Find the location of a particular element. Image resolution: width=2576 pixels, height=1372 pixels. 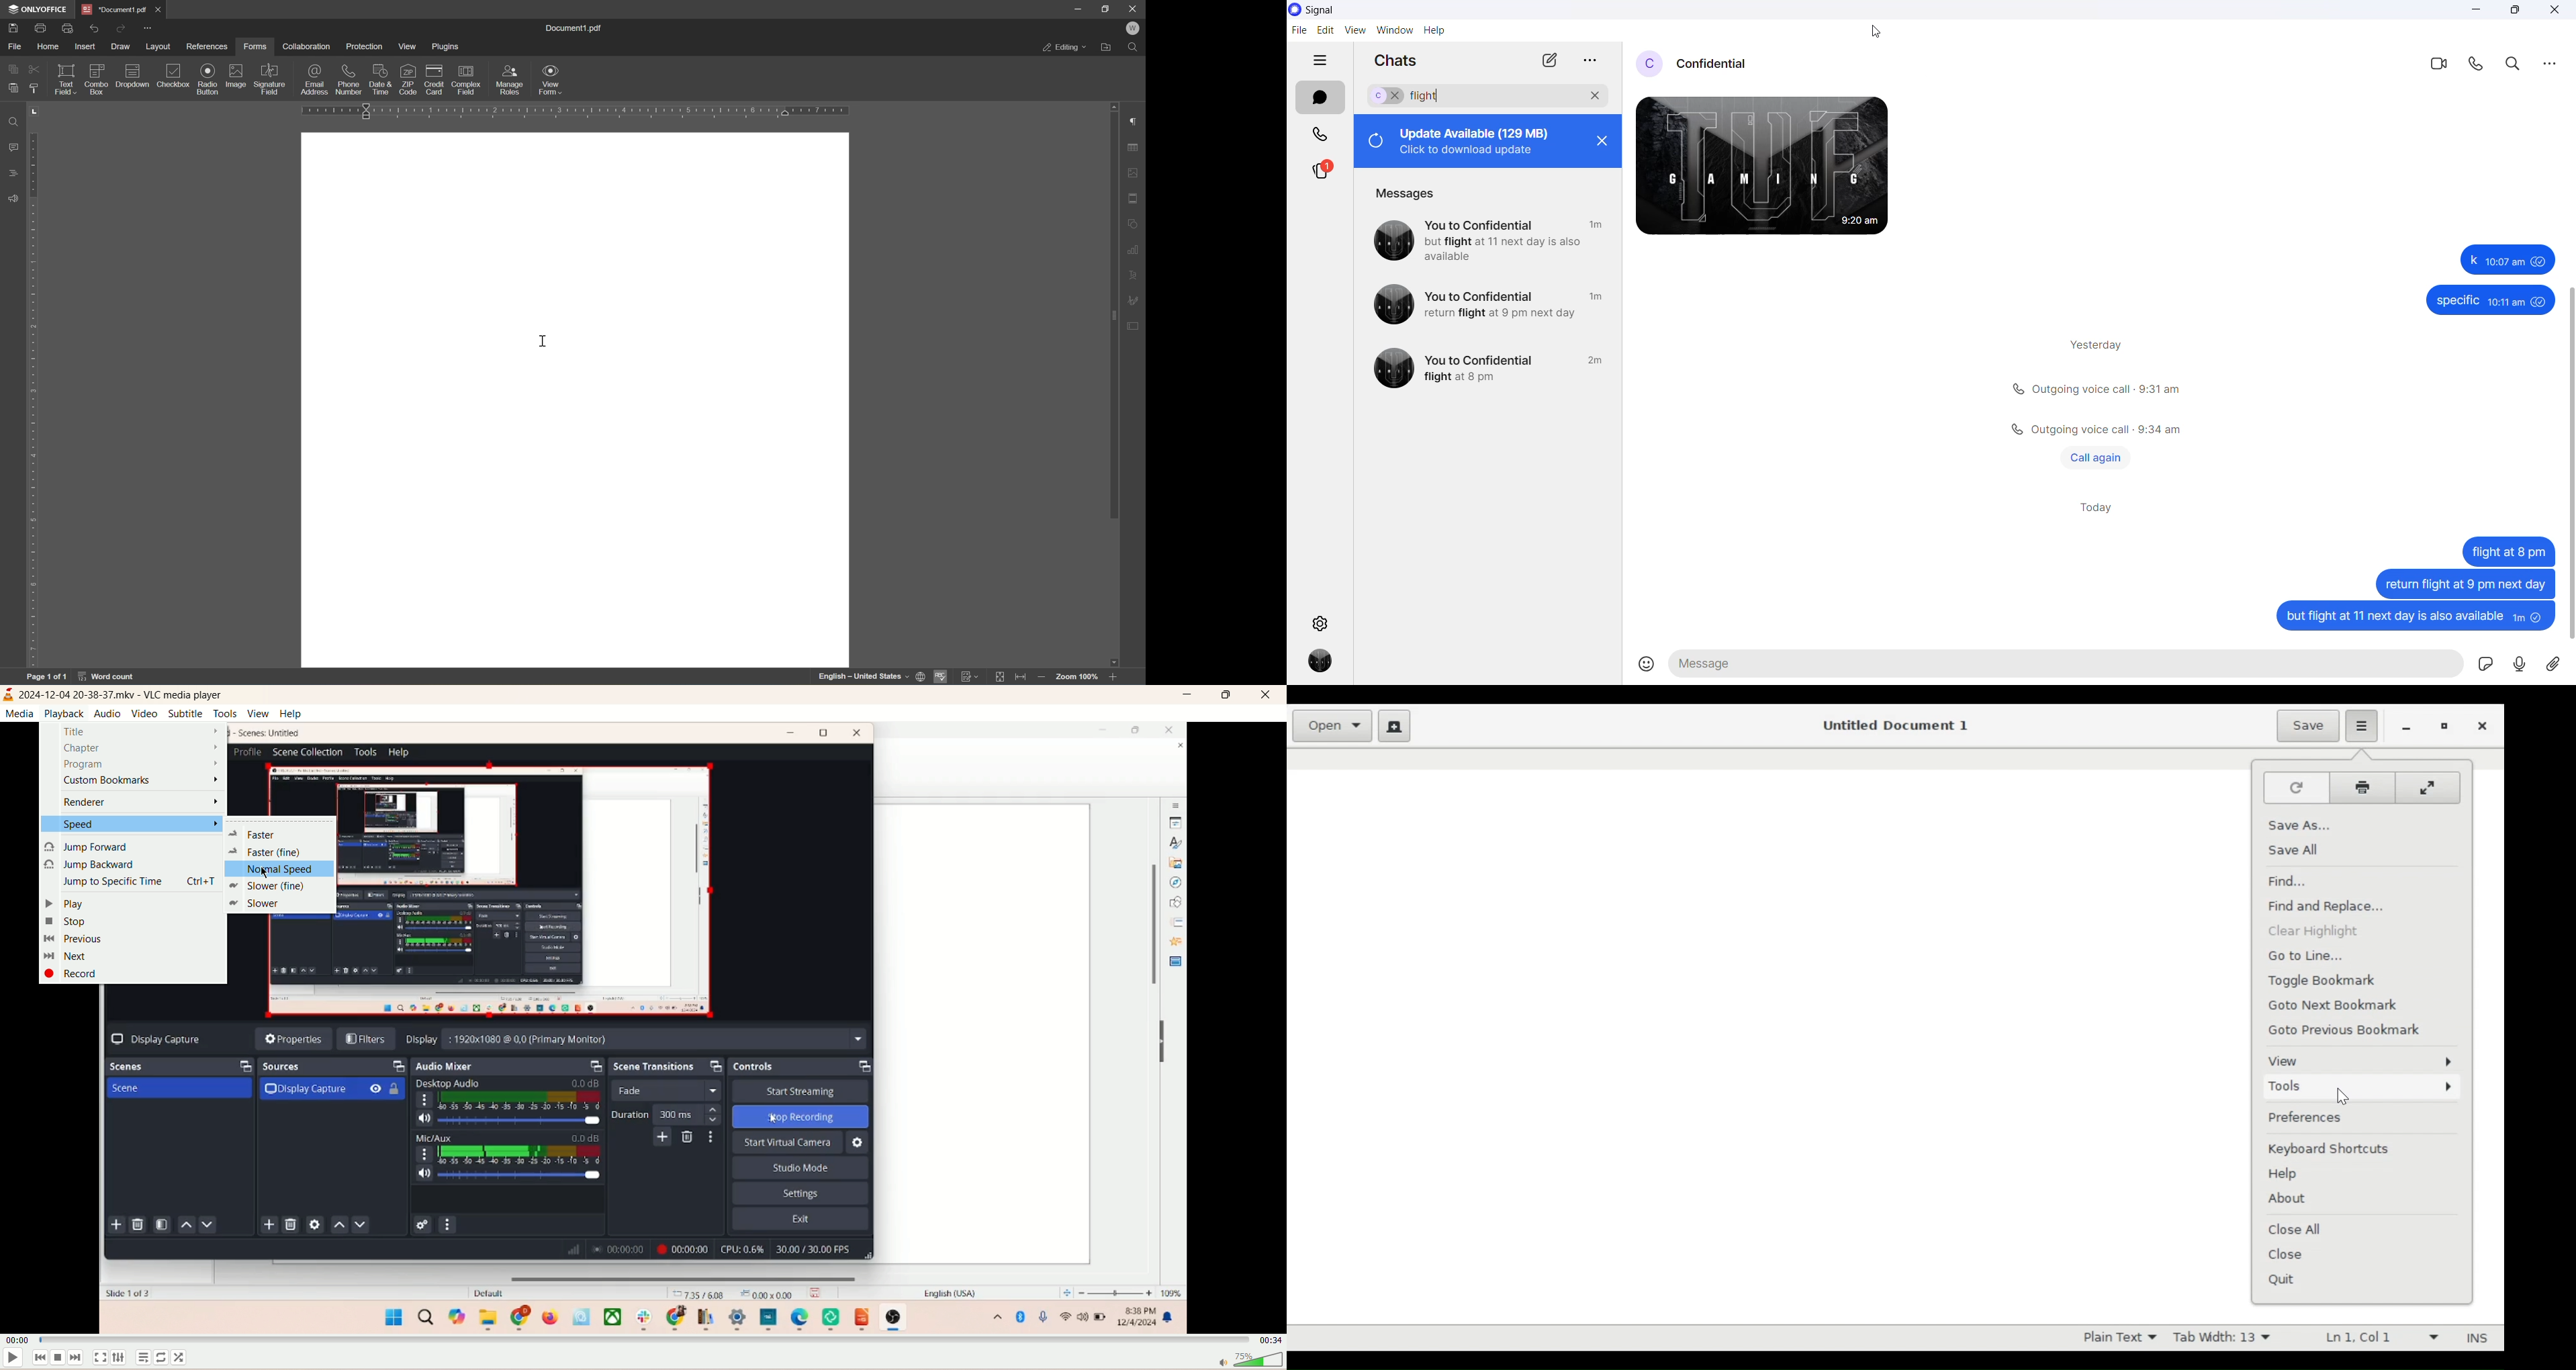

find is located at coordinates (1134, 47).